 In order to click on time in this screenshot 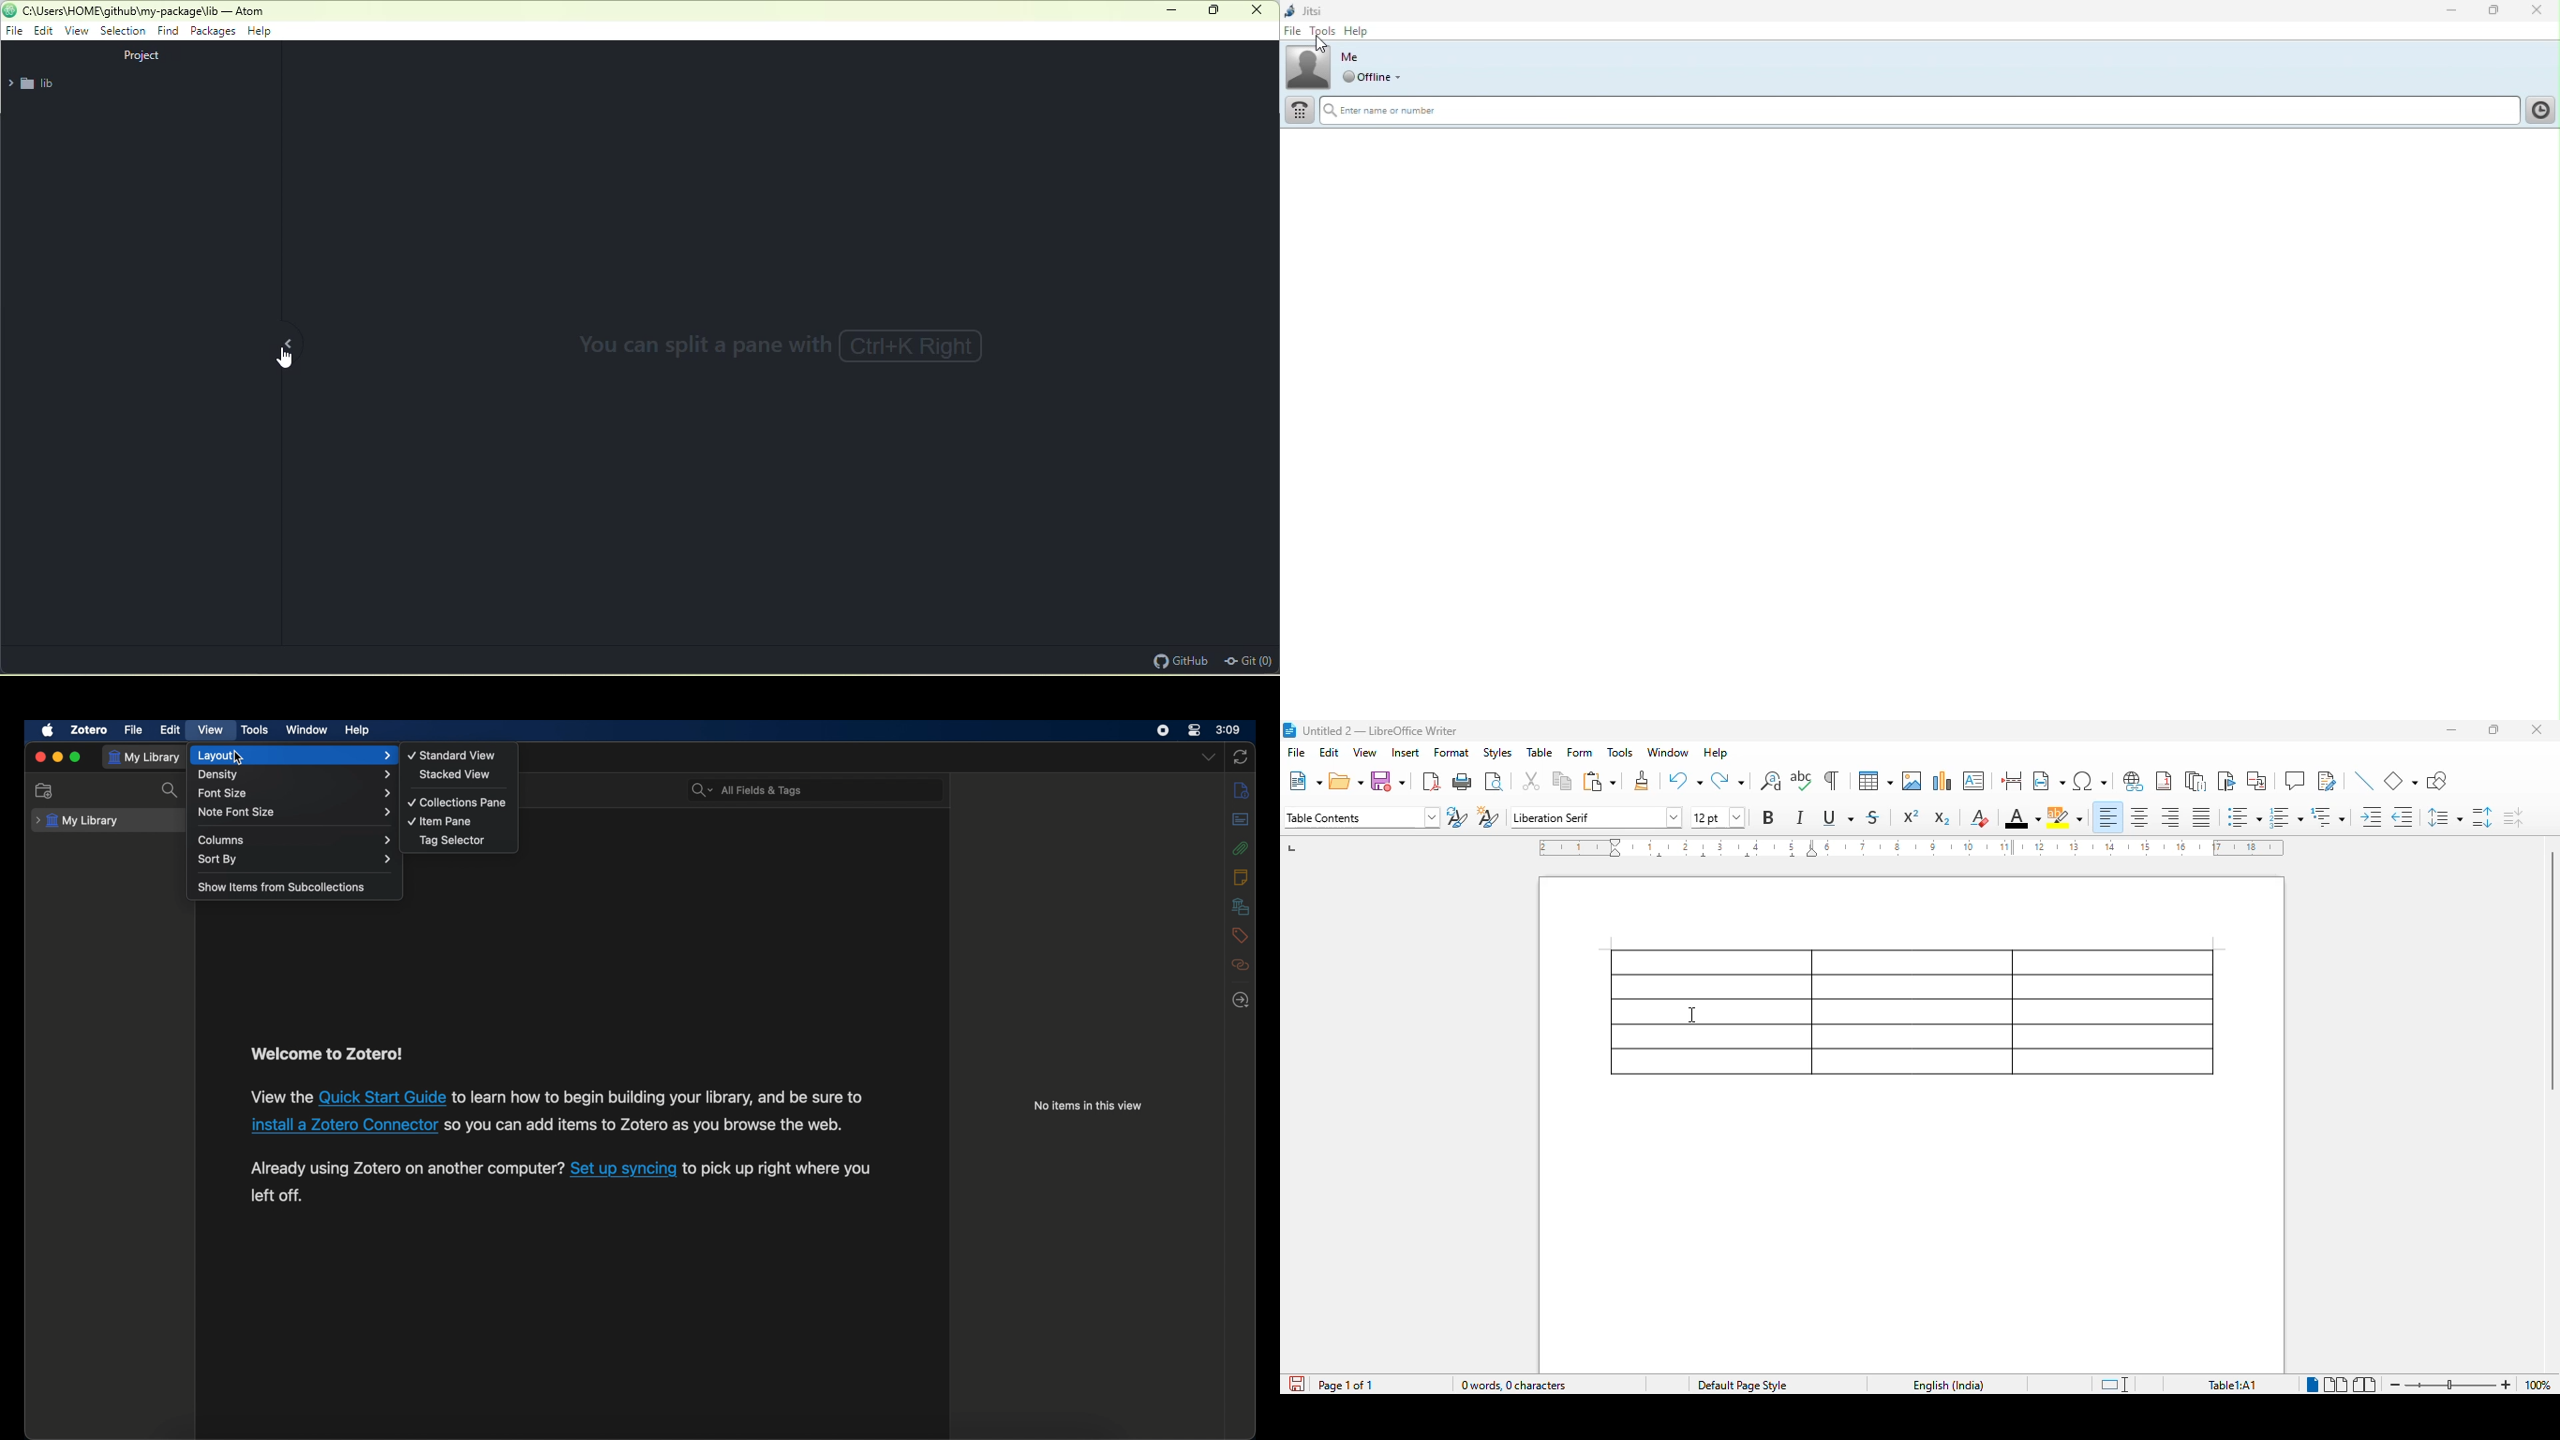, I will do `click(1229, 730)`.